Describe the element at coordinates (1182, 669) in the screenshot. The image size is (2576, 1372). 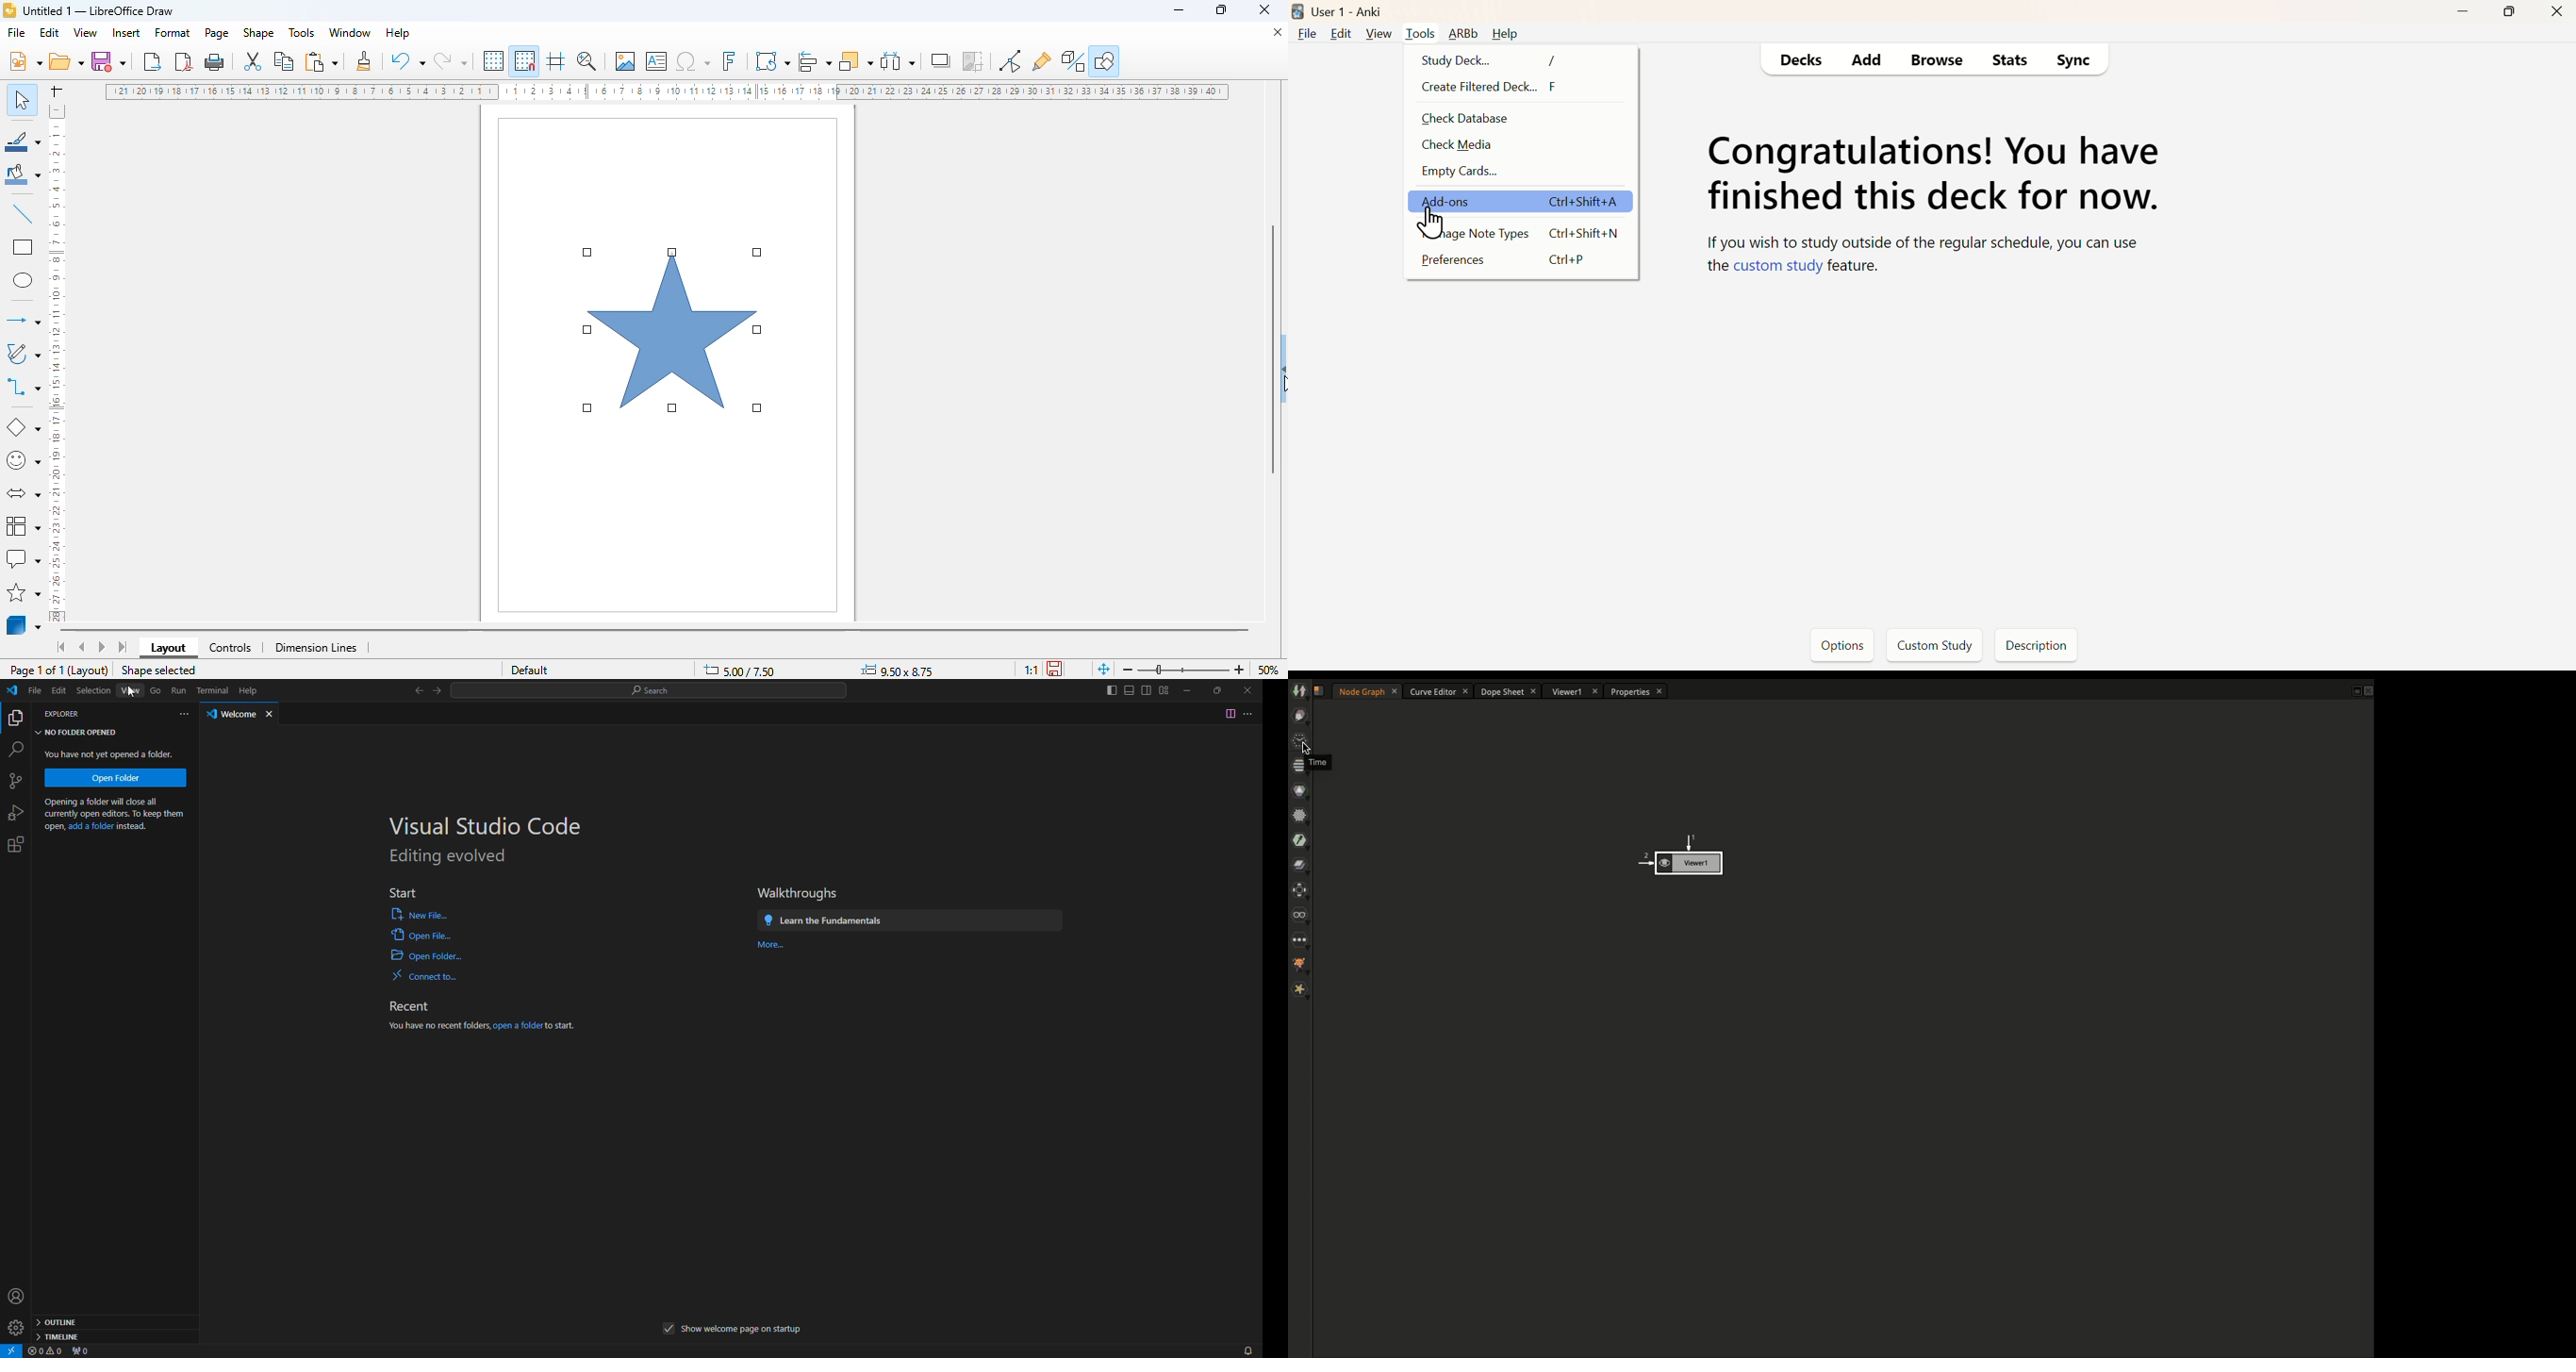
I see `zoom slider` at that location.